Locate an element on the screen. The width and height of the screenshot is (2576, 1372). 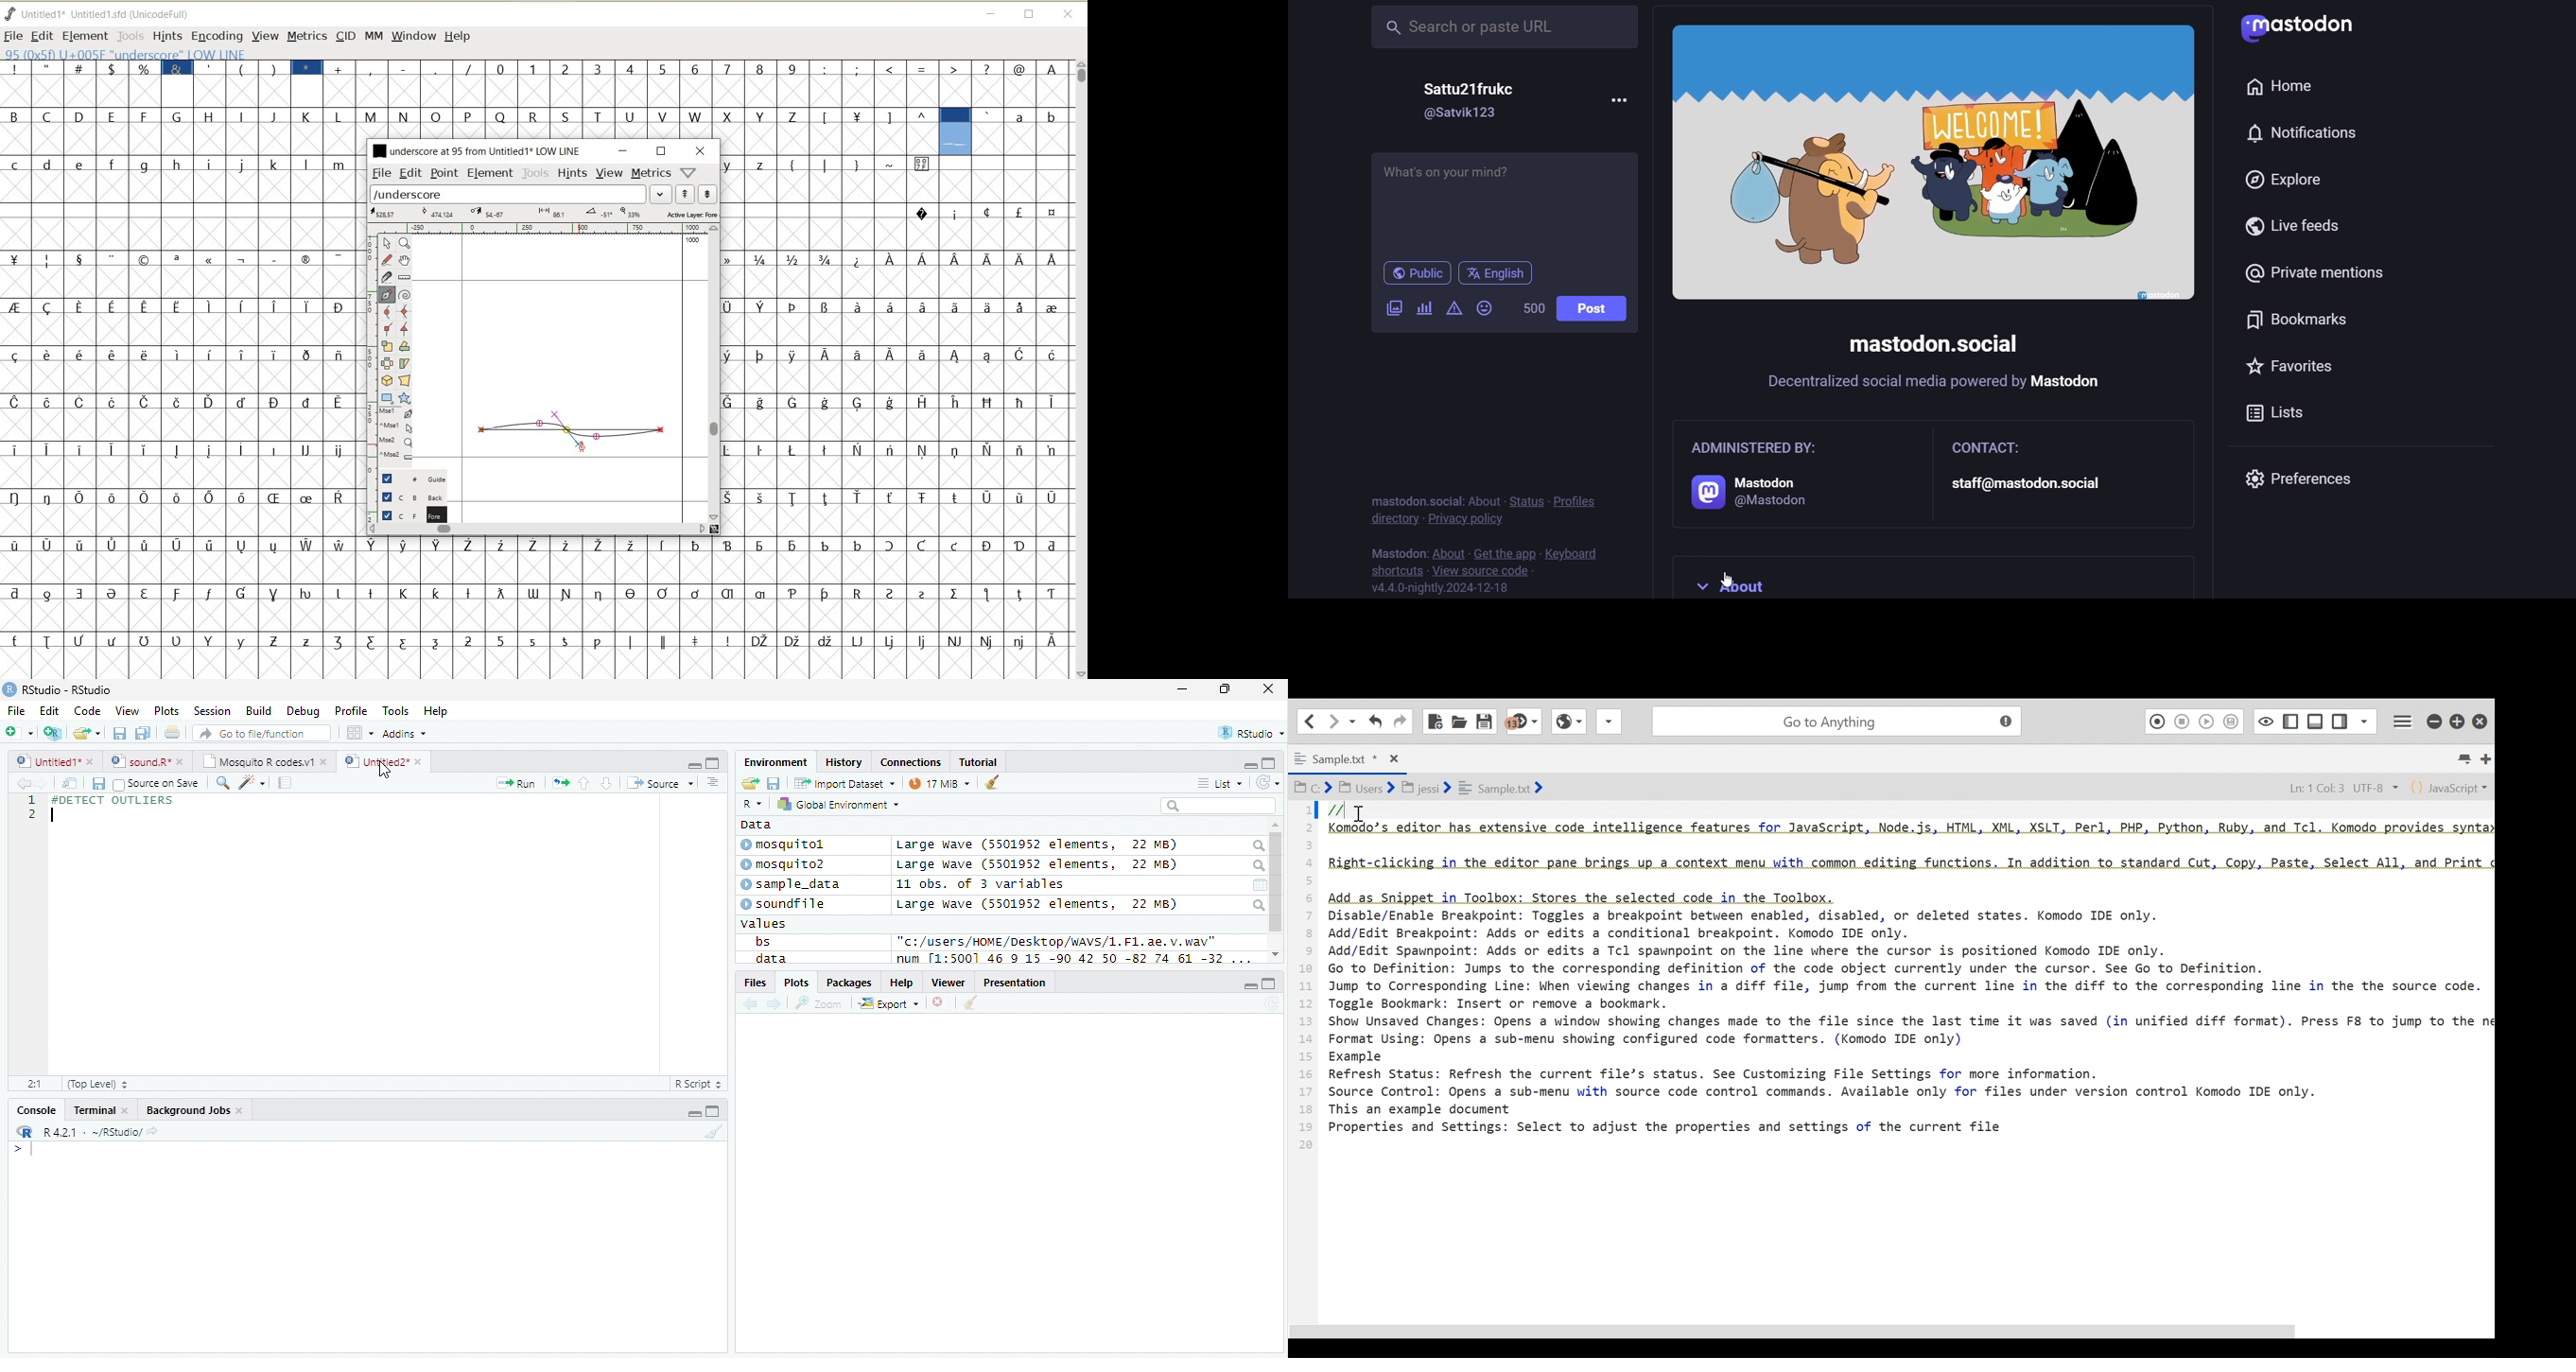
17 MiB is located at coordinates (939, 783).